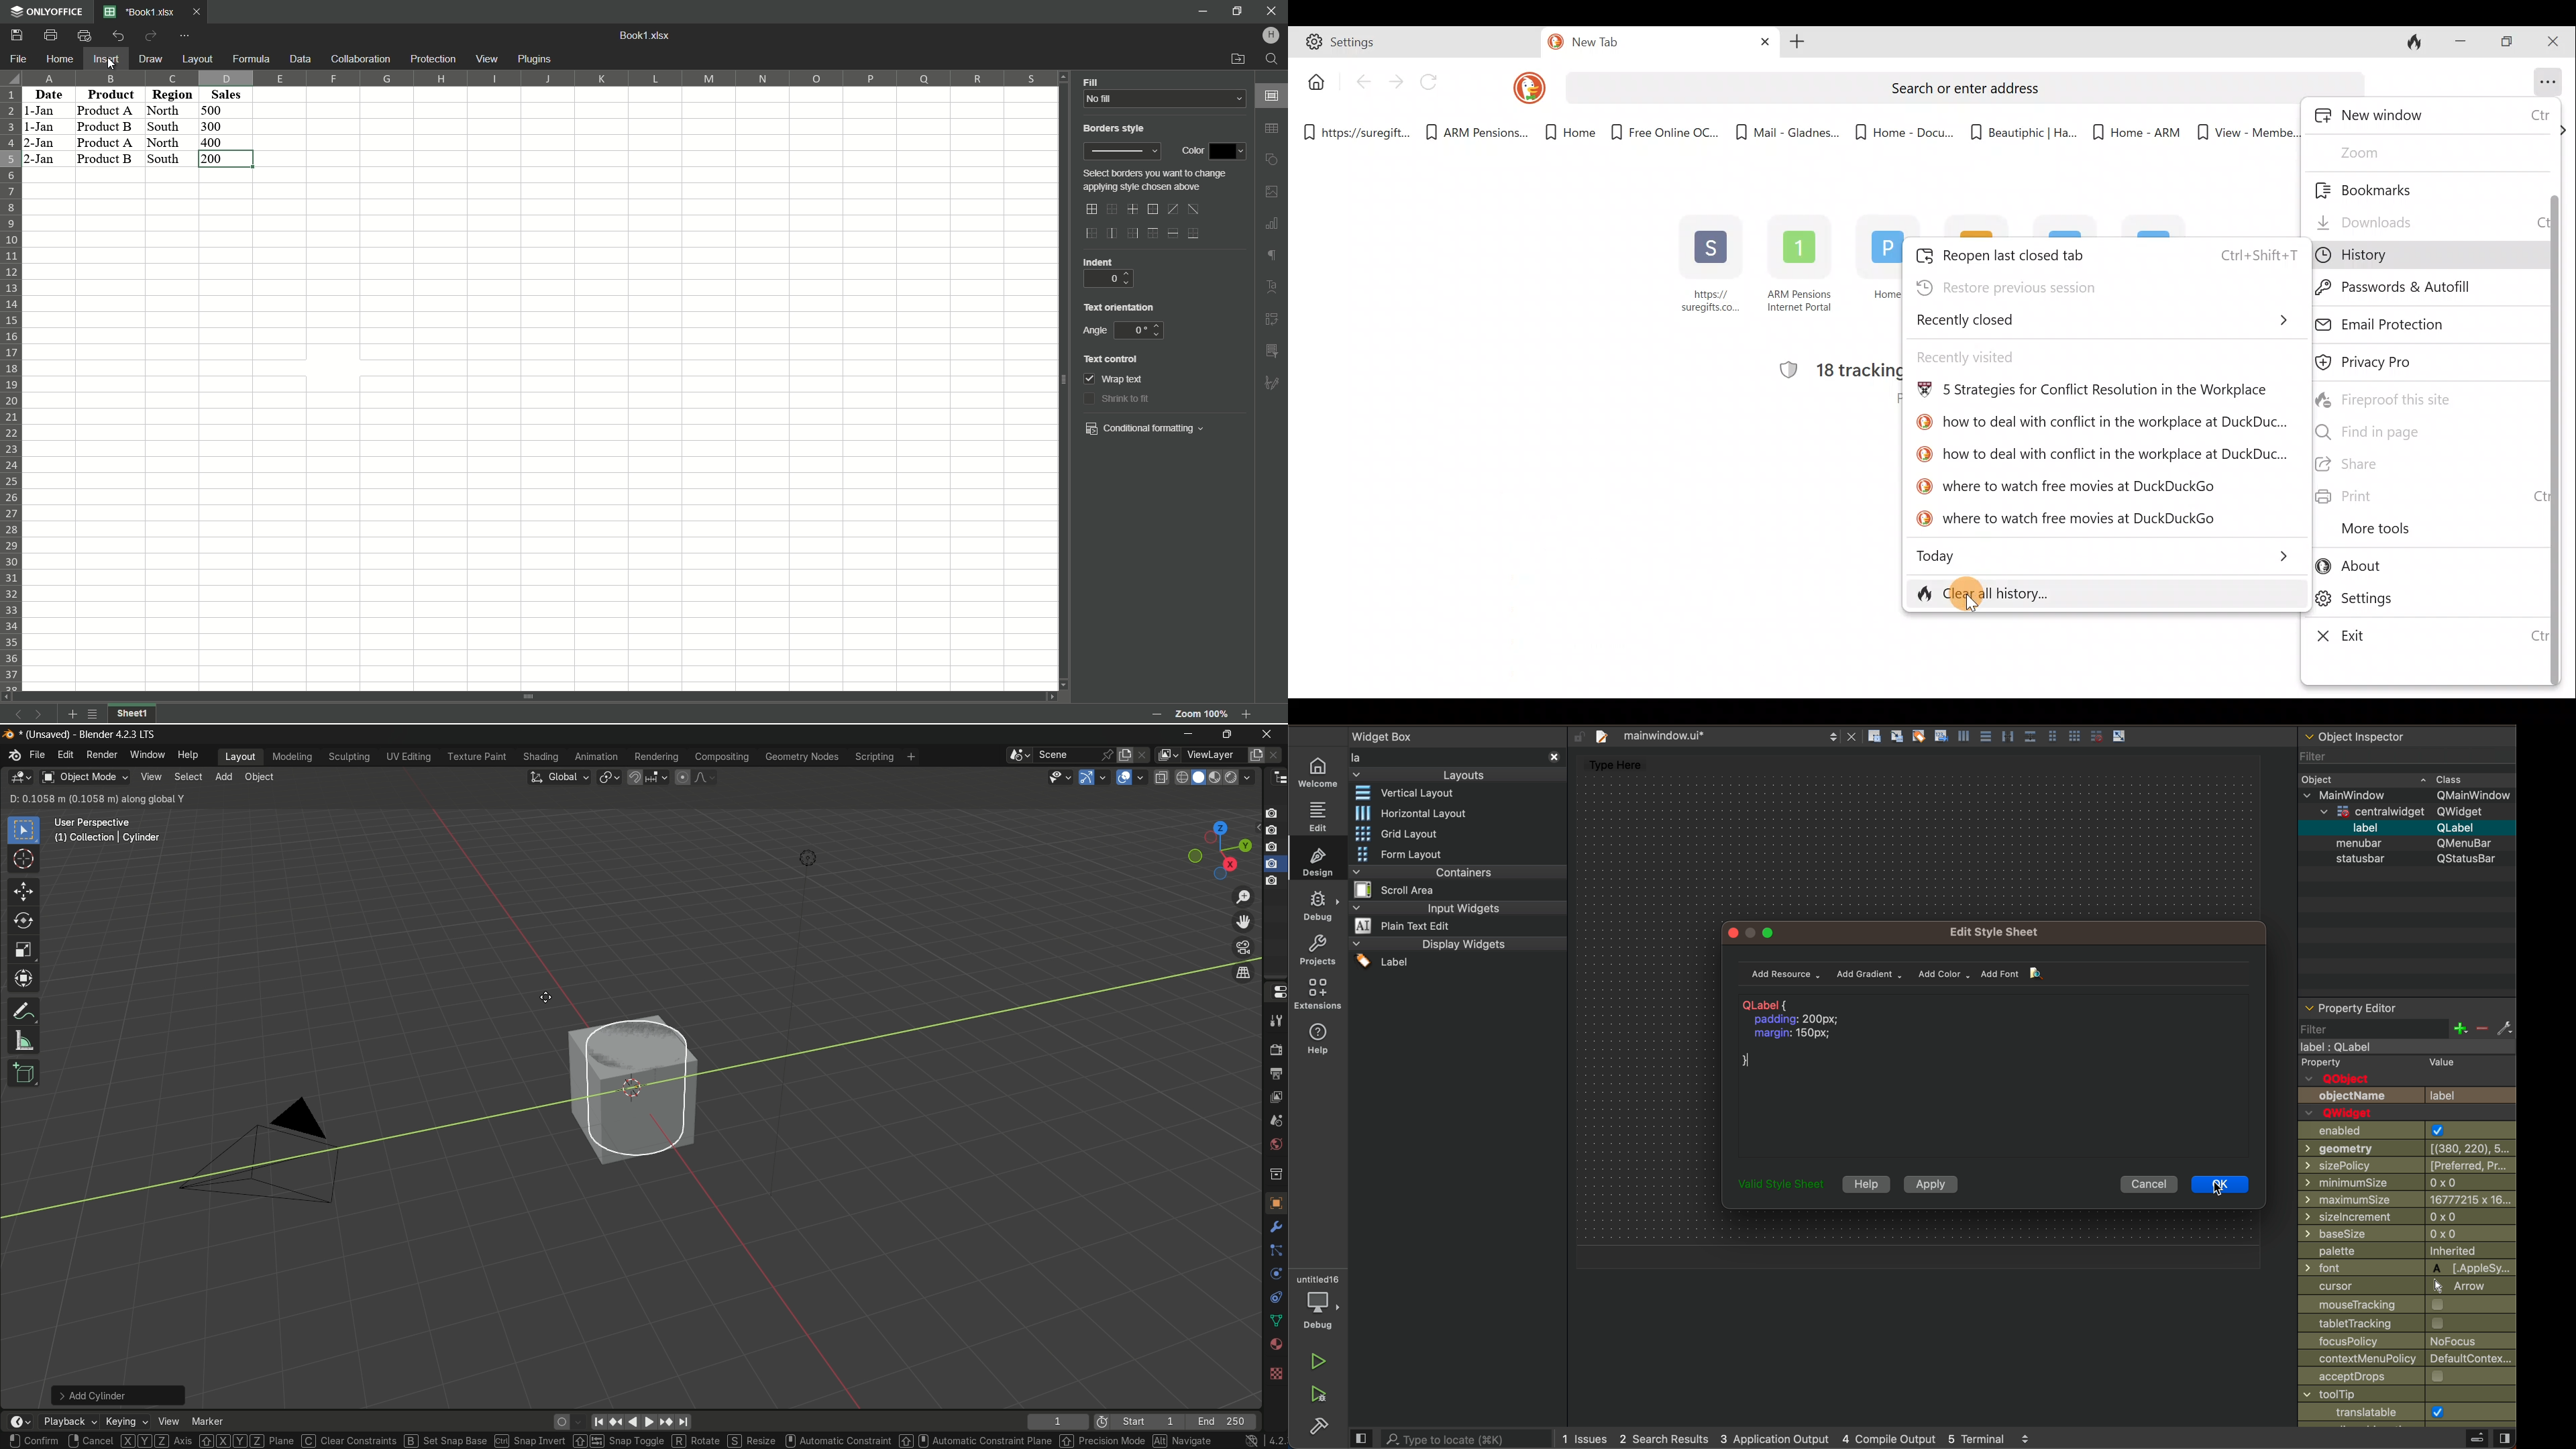  What do you see at coordinates (1247, 716) in the screenshot?
I see `Zoom` at bounding box center [1247, 716].